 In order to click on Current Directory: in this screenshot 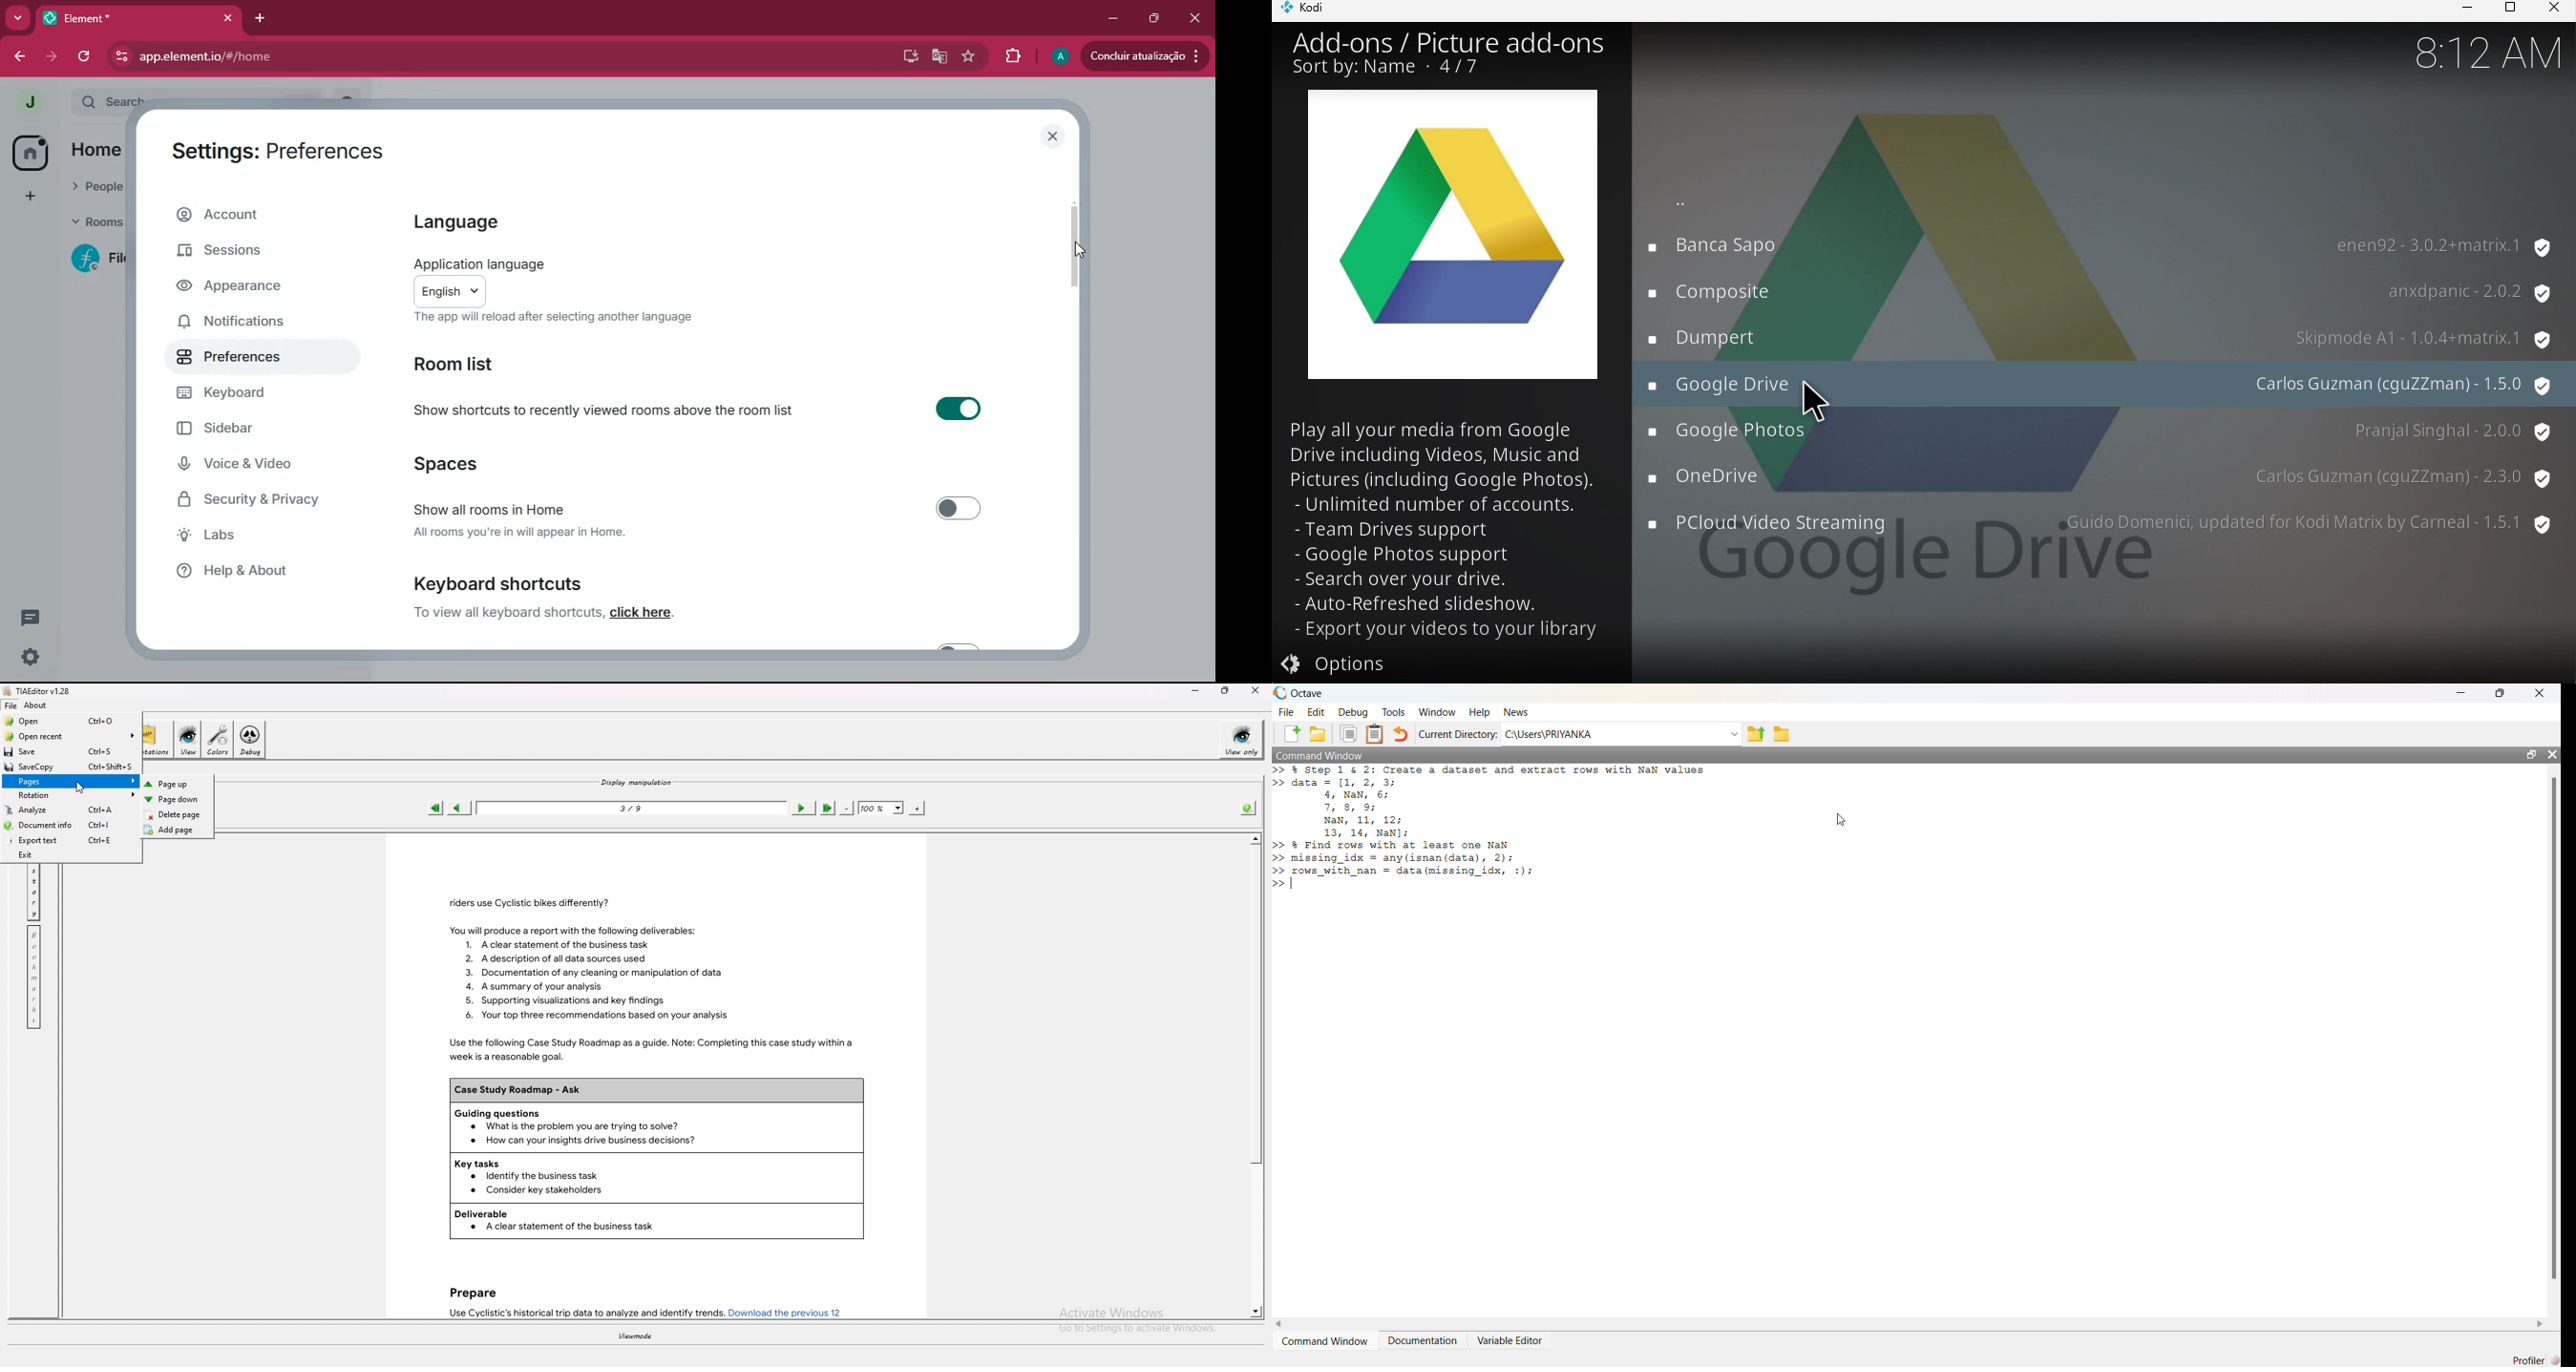, I will do `click(1458, 734)`.